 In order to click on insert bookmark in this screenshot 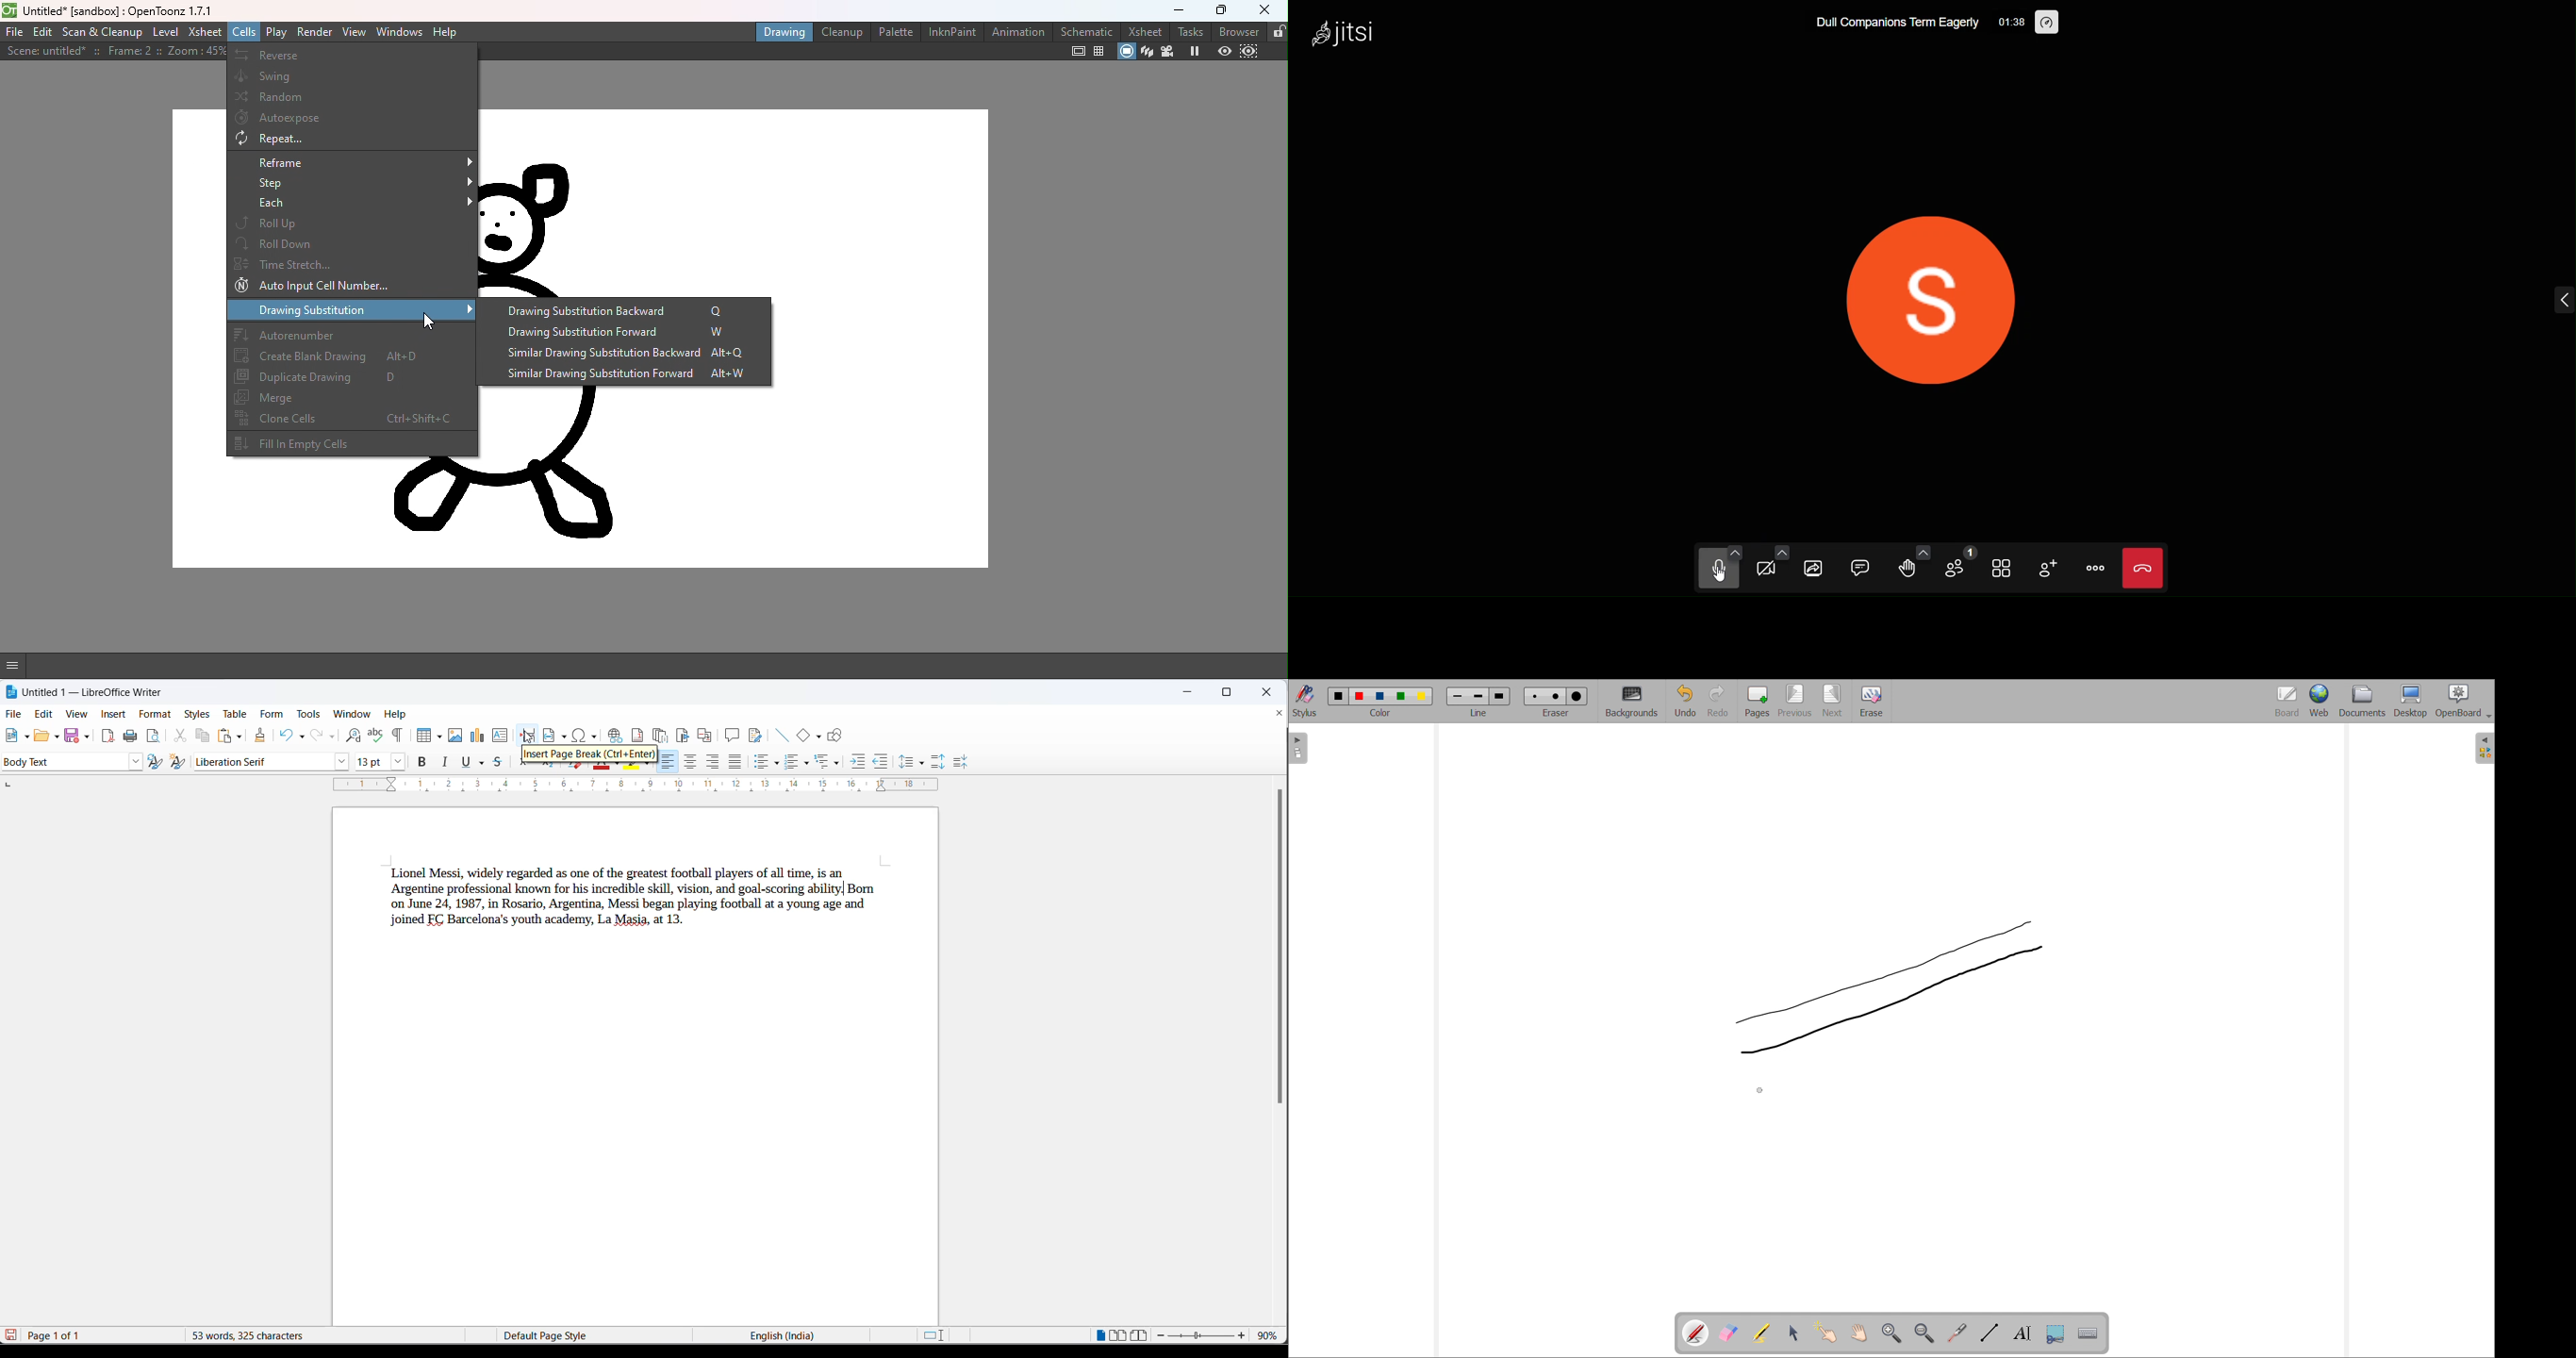, I will do `click(683, 736)`.